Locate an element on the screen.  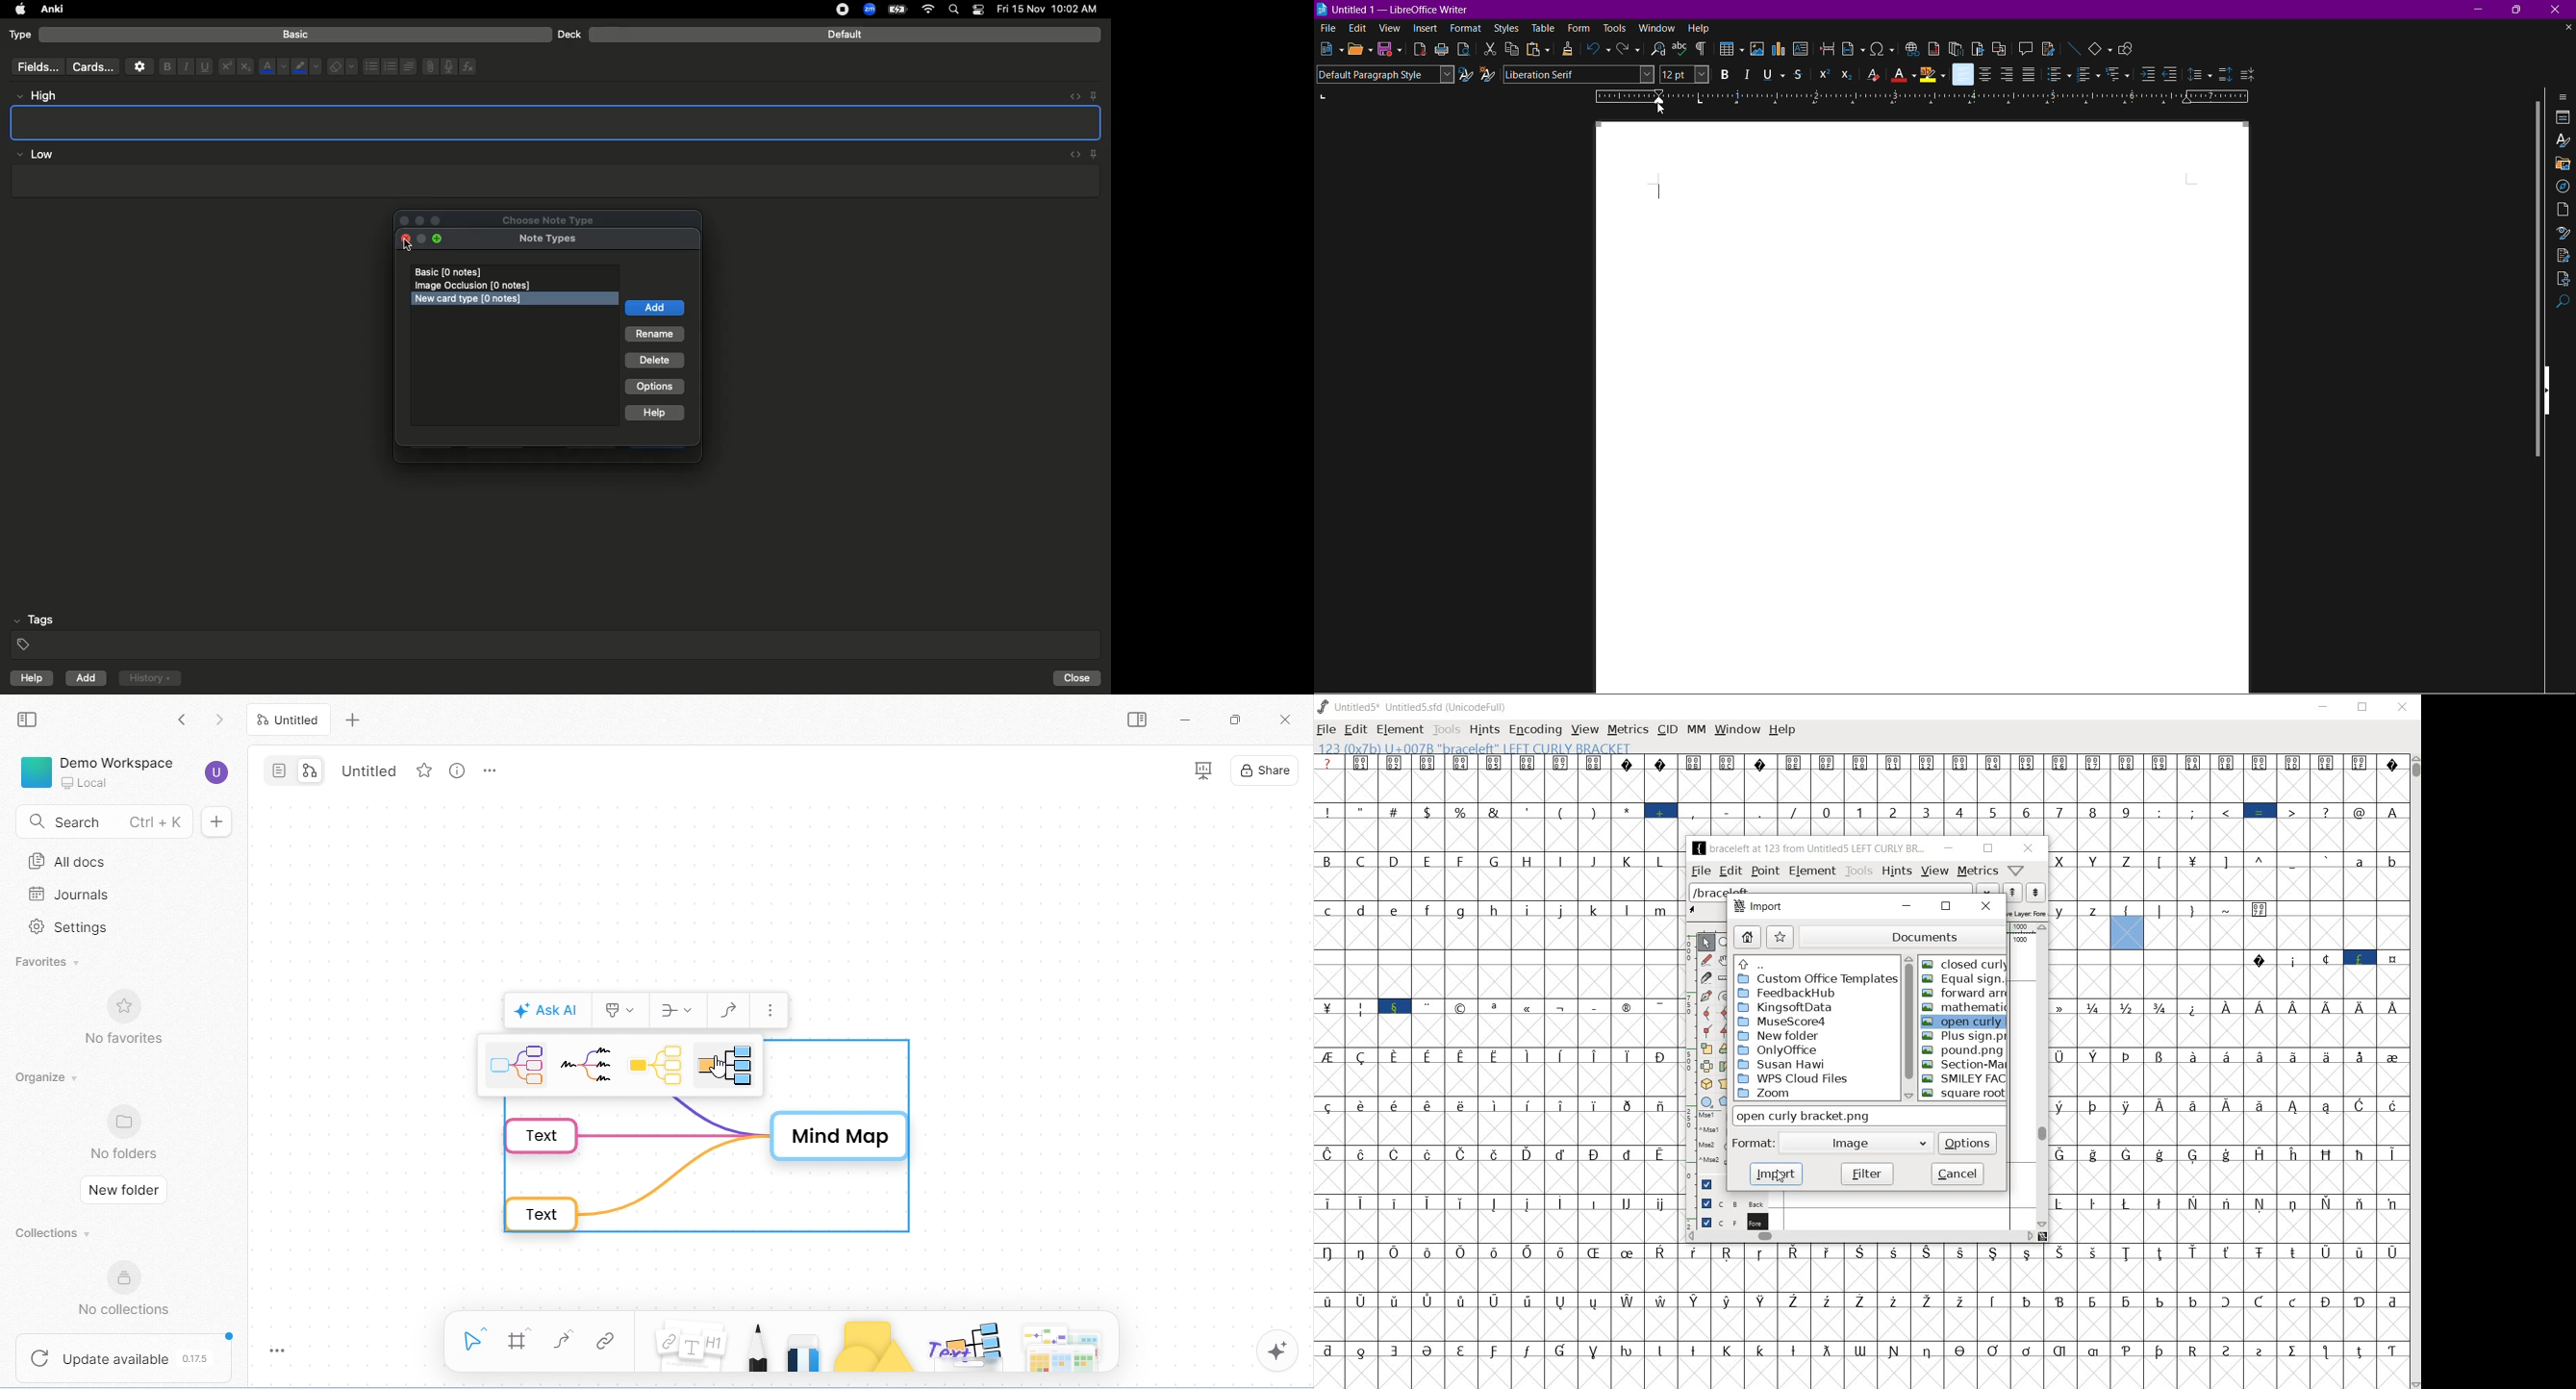
insert is located at coordinates (1426, 30).